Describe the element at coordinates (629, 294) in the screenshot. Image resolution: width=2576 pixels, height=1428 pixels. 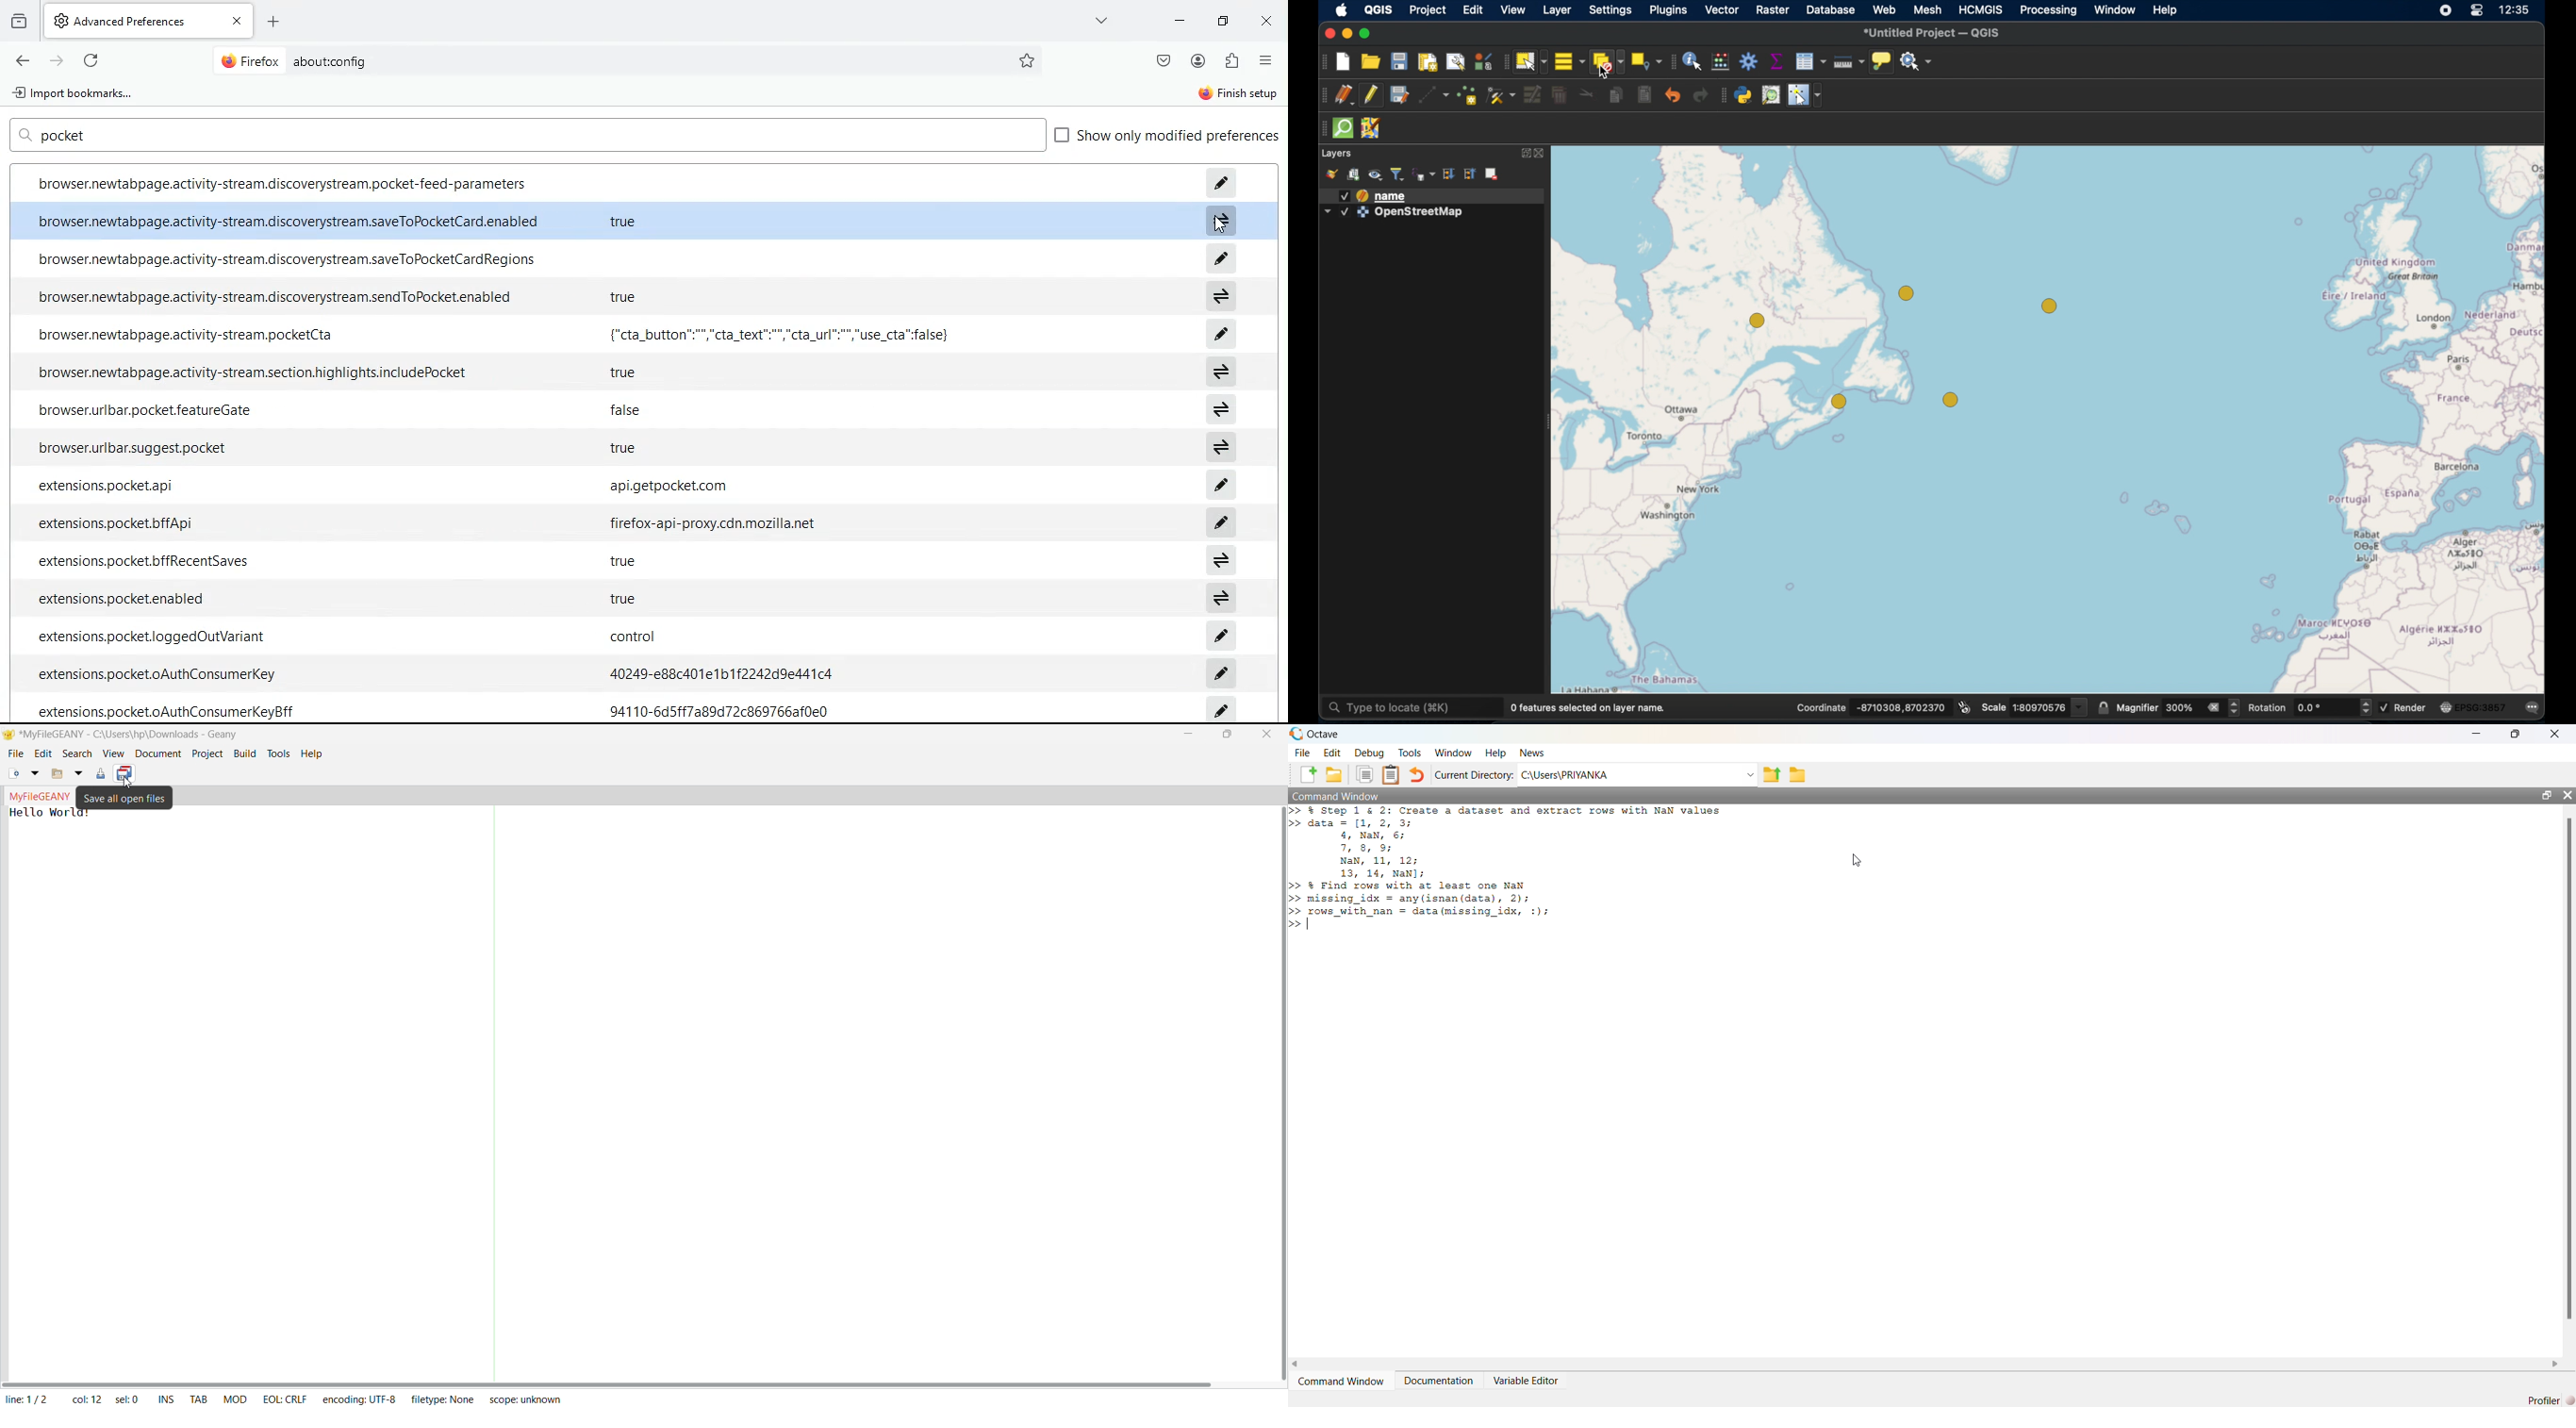
I see `true` at that location.